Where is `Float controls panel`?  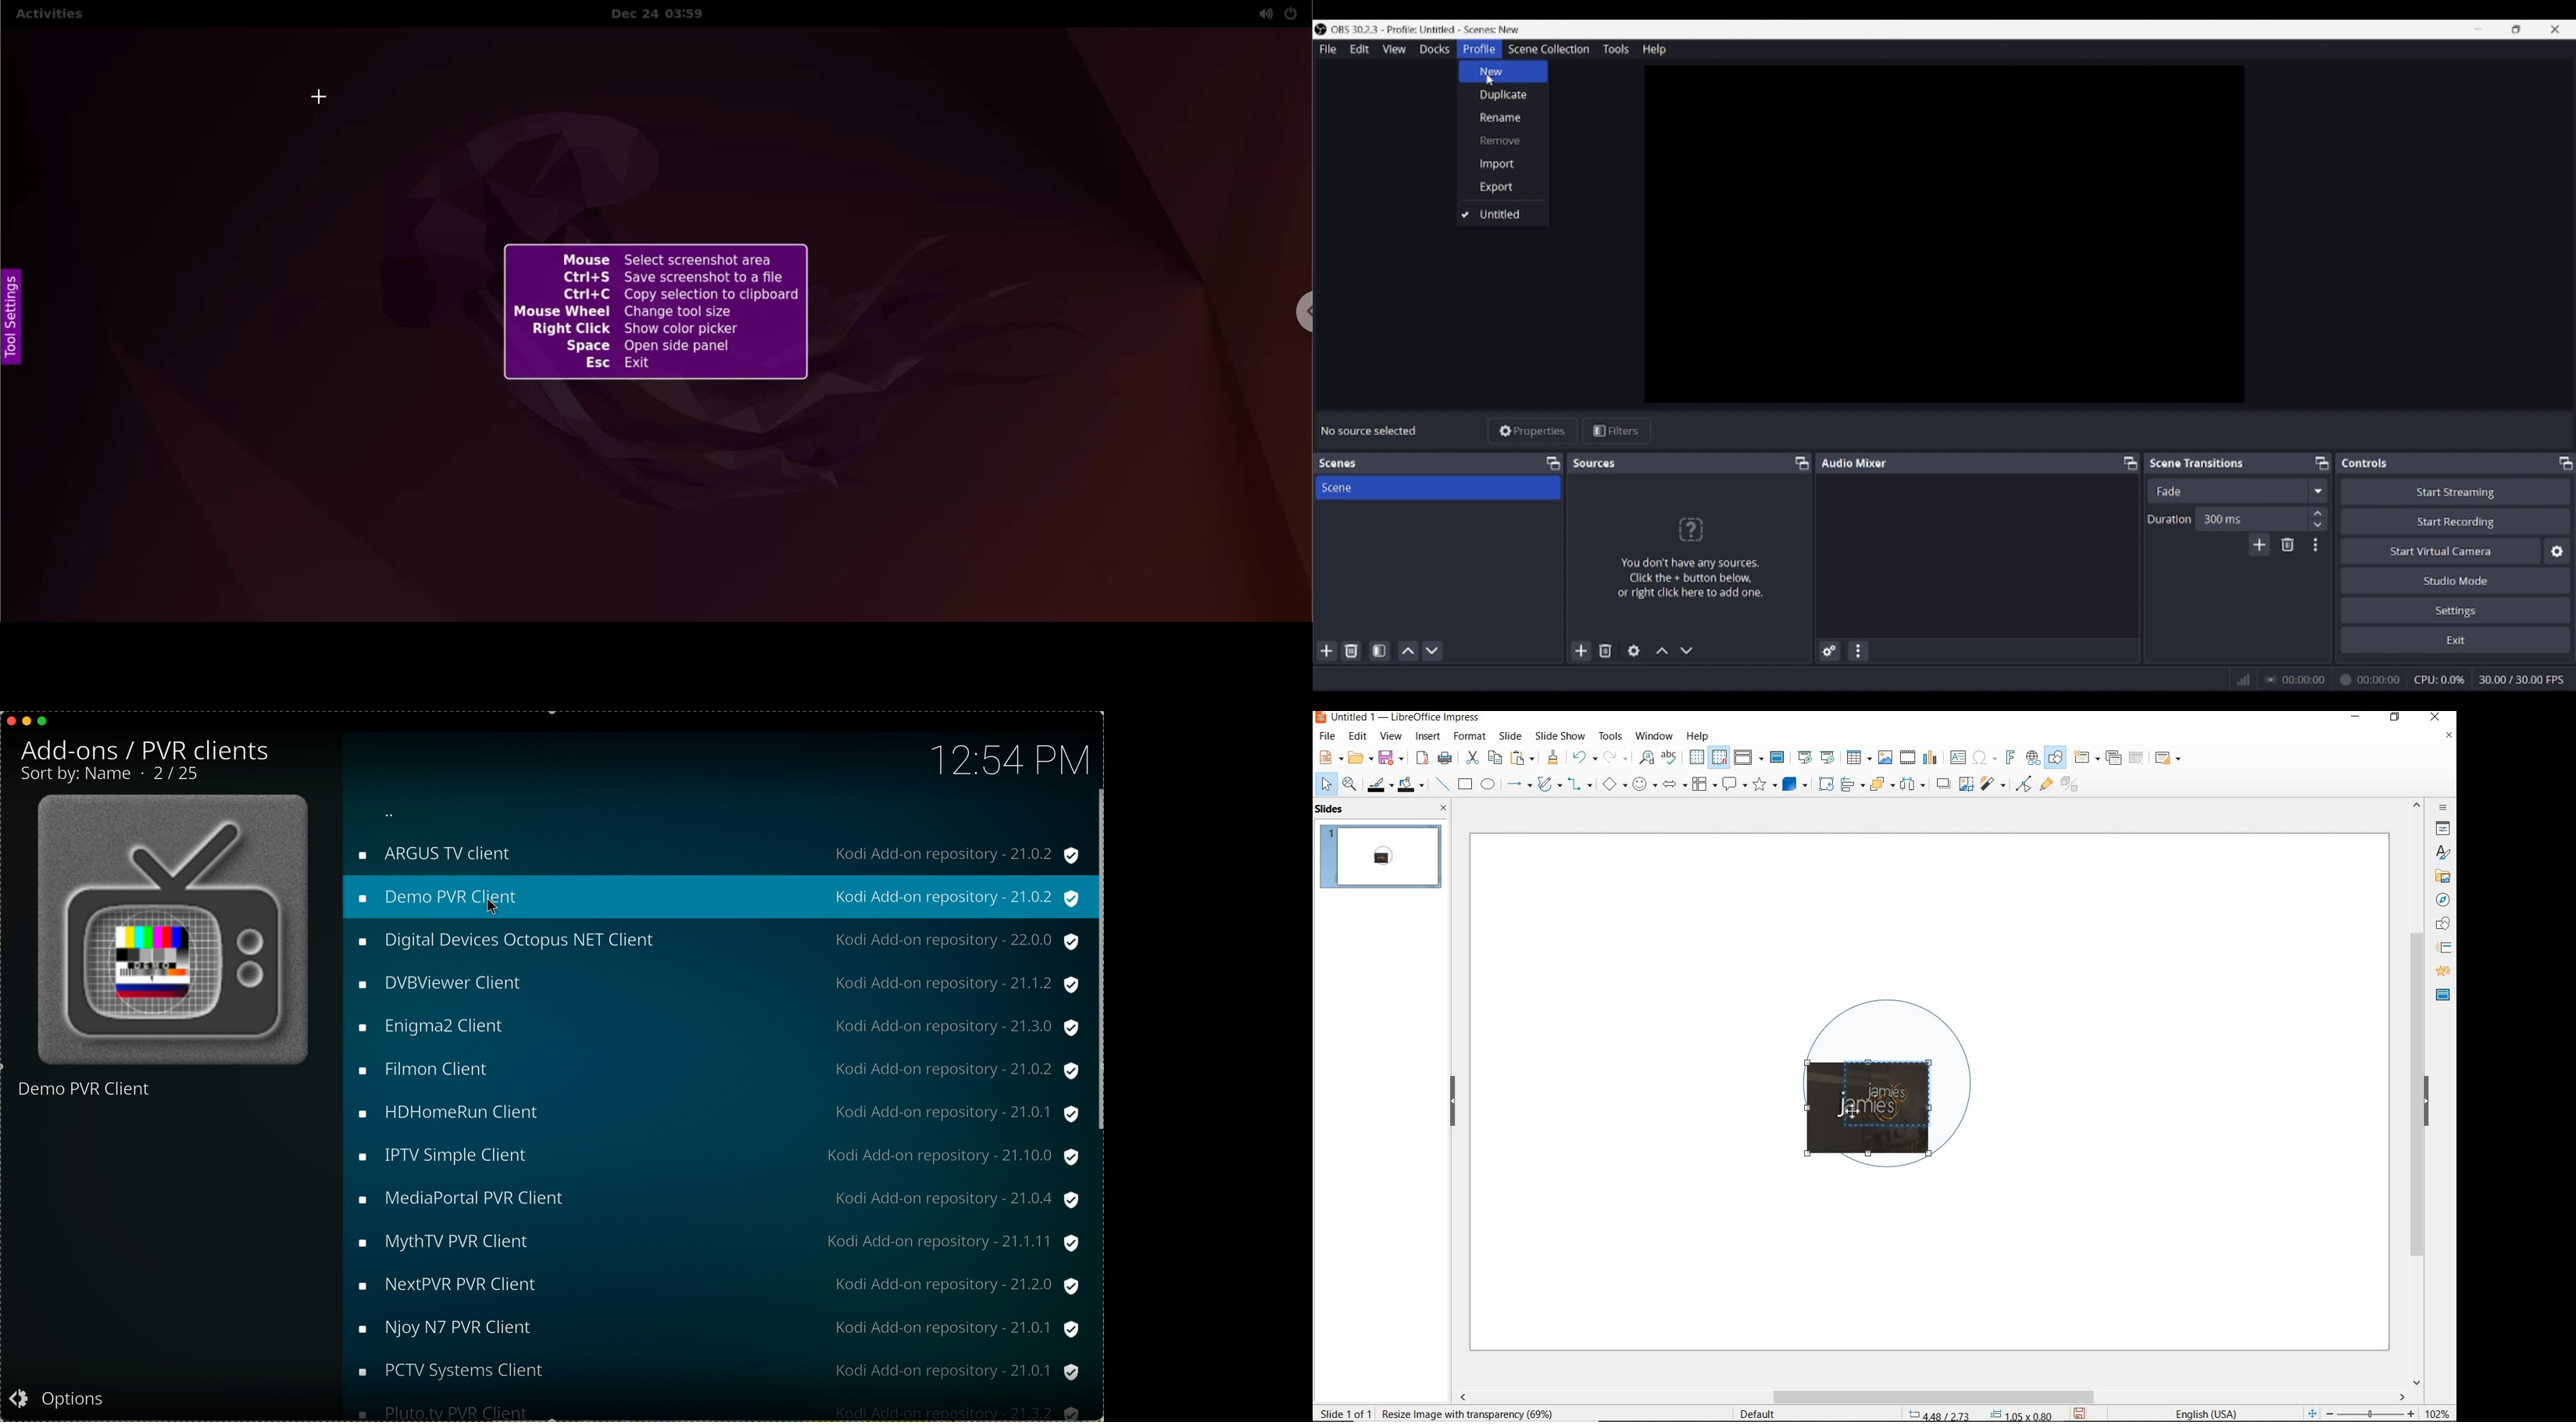
Float controls panel is located at coordinates (2566, 463).